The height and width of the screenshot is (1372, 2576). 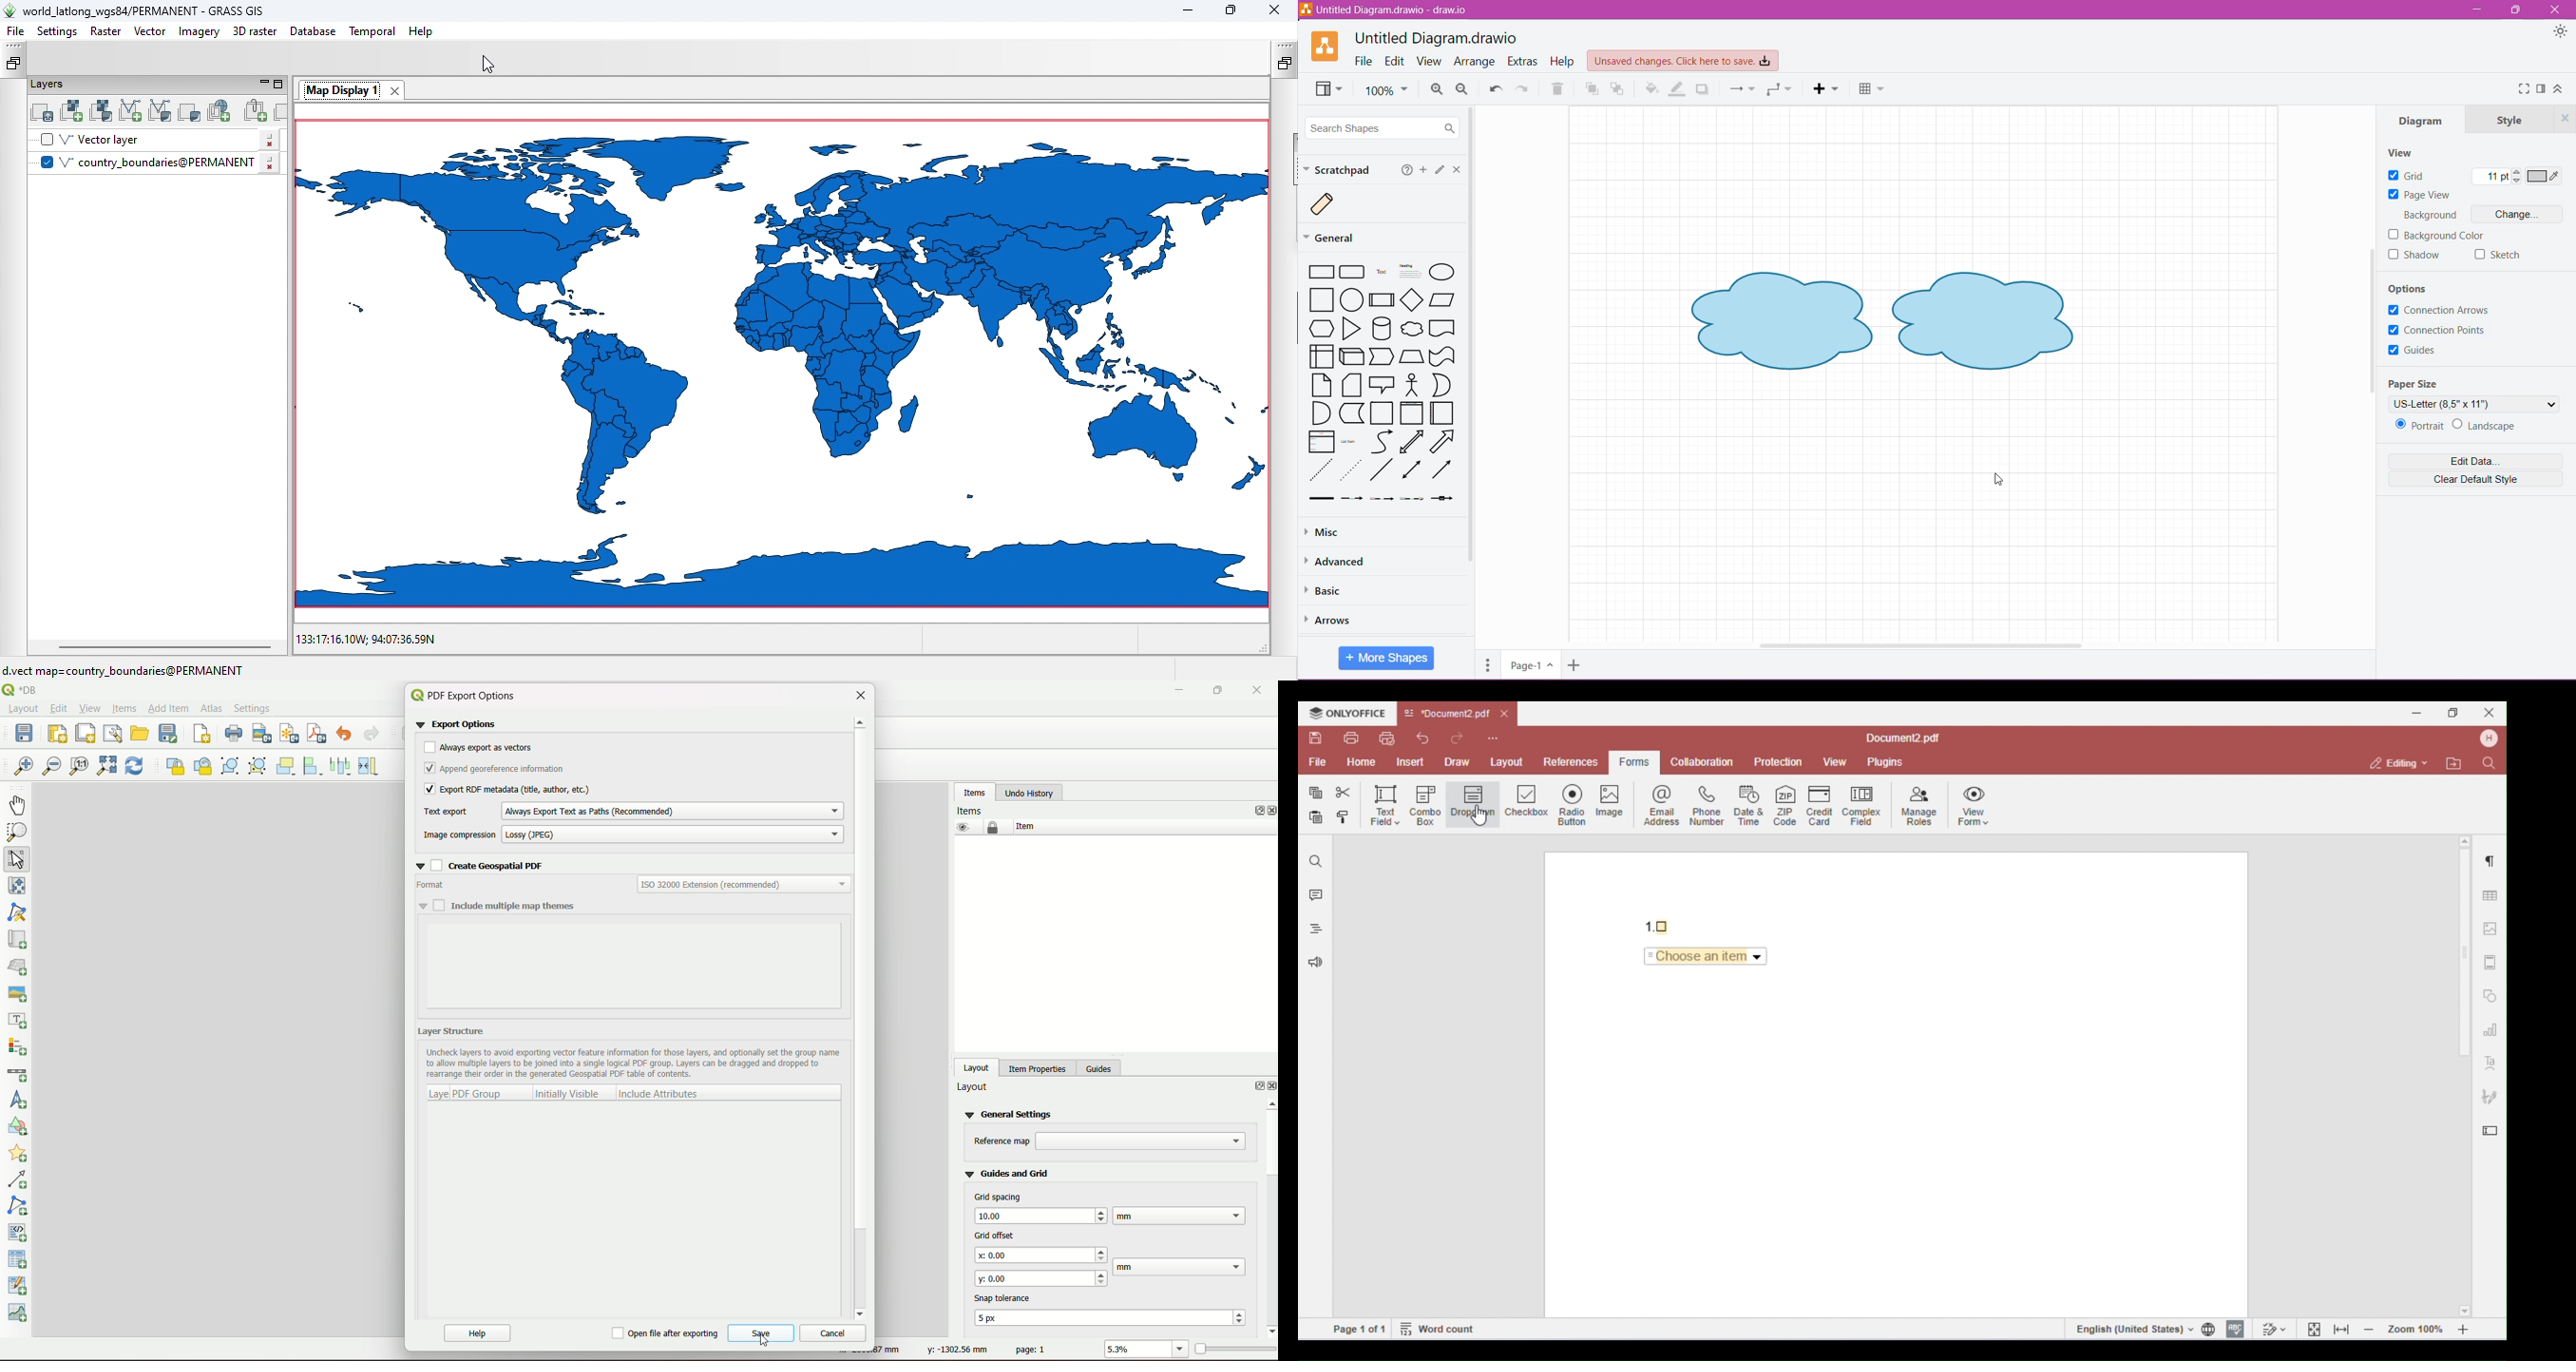 What do you see at coordinates (2506, 119) in the screenshot?
I see `Style` at bounding box center [2506, 119].